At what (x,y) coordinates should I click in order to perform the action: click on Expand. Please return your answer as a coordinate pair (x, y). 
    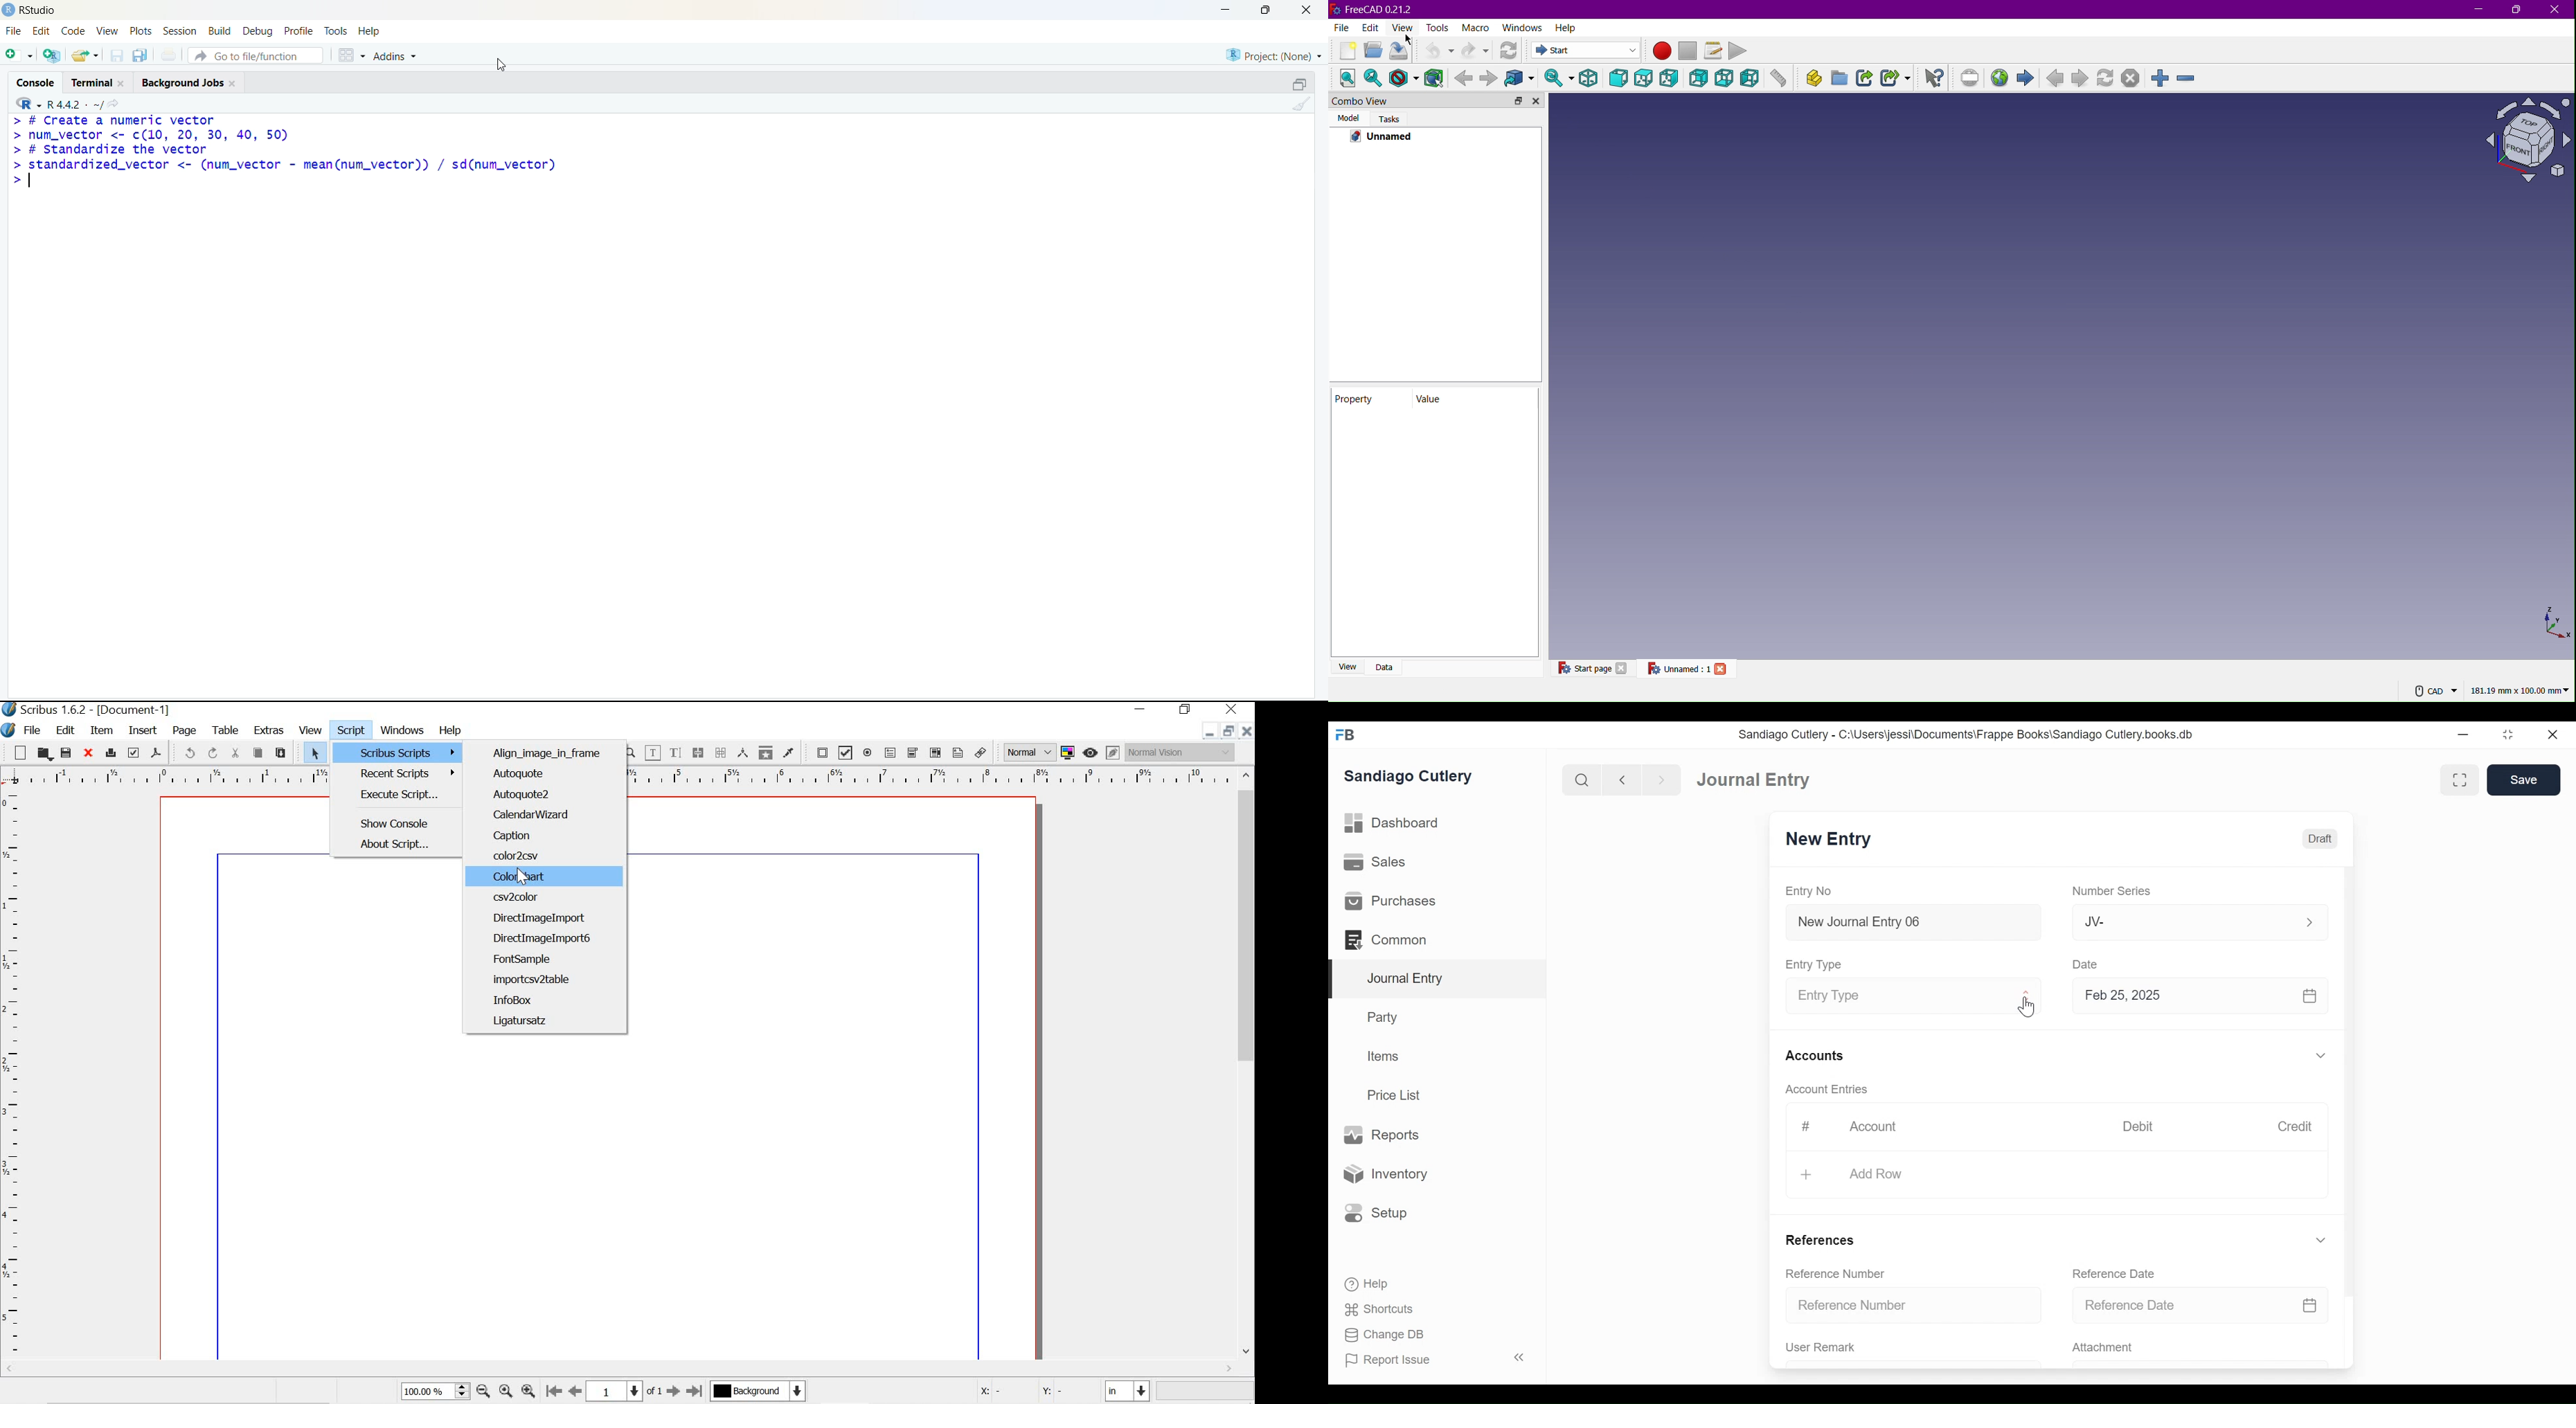
    Looking at the image, I should click on (2321, 1240).